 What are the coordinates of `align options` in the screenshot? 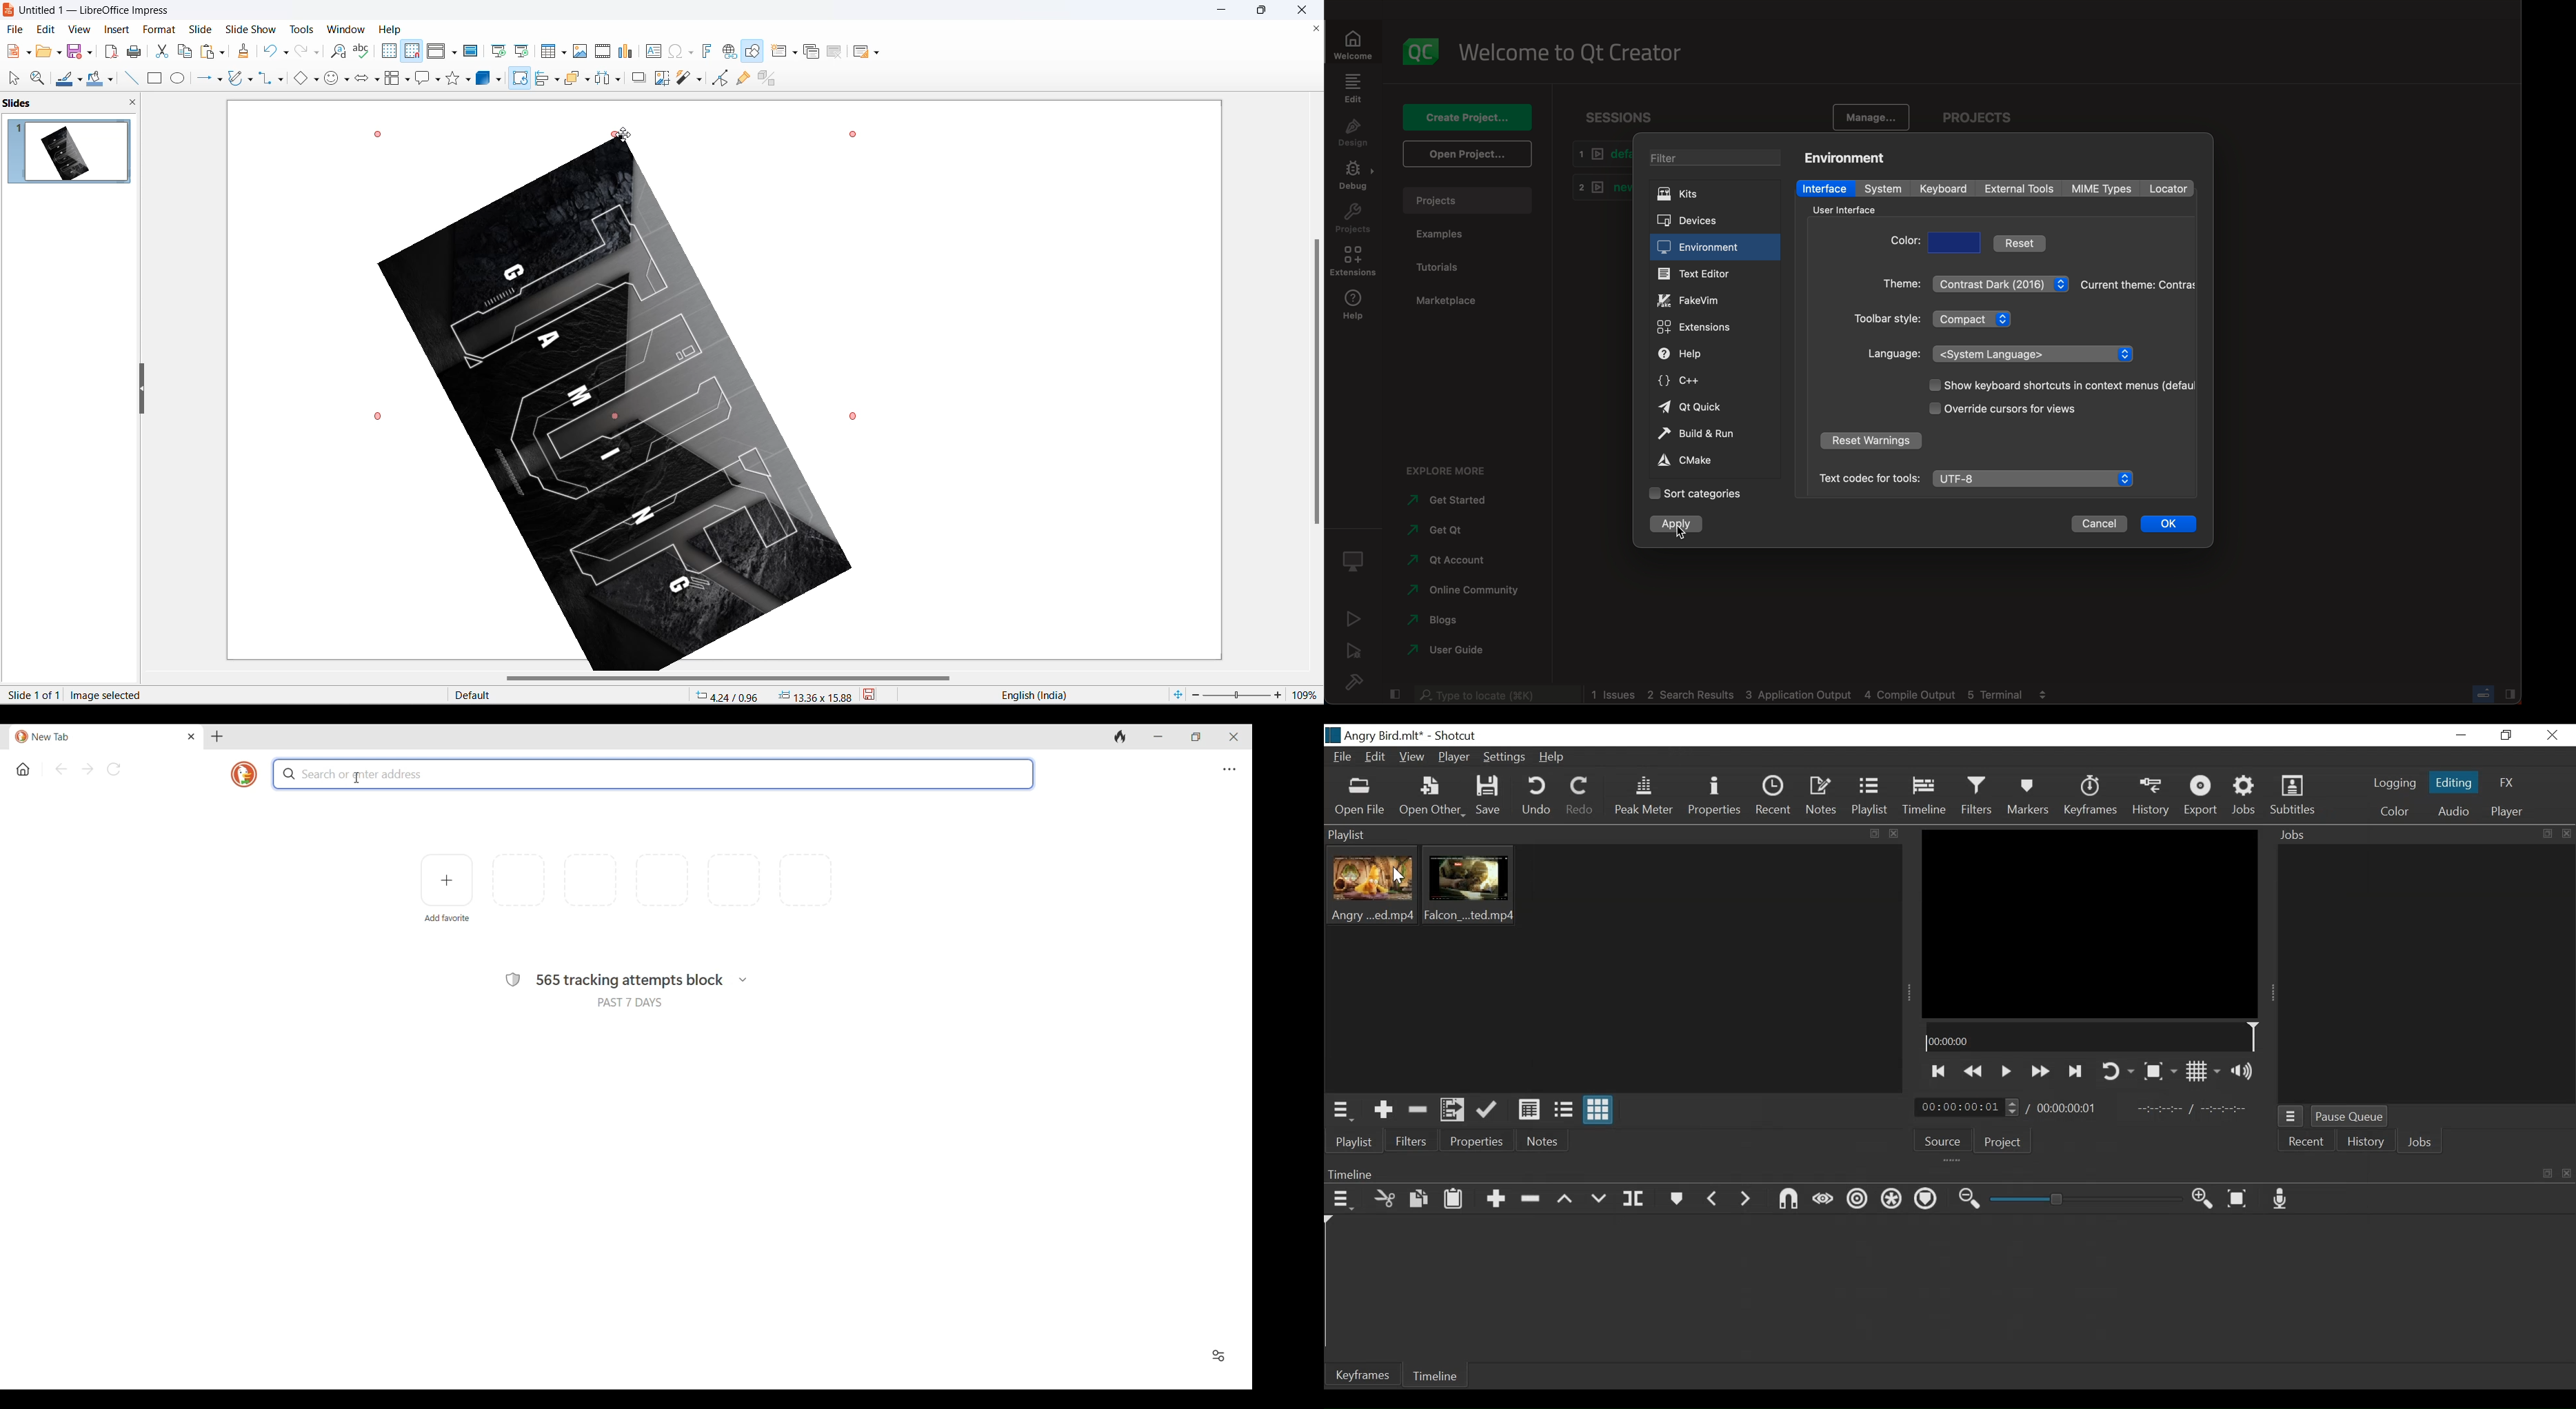 It's located at (557, 79).